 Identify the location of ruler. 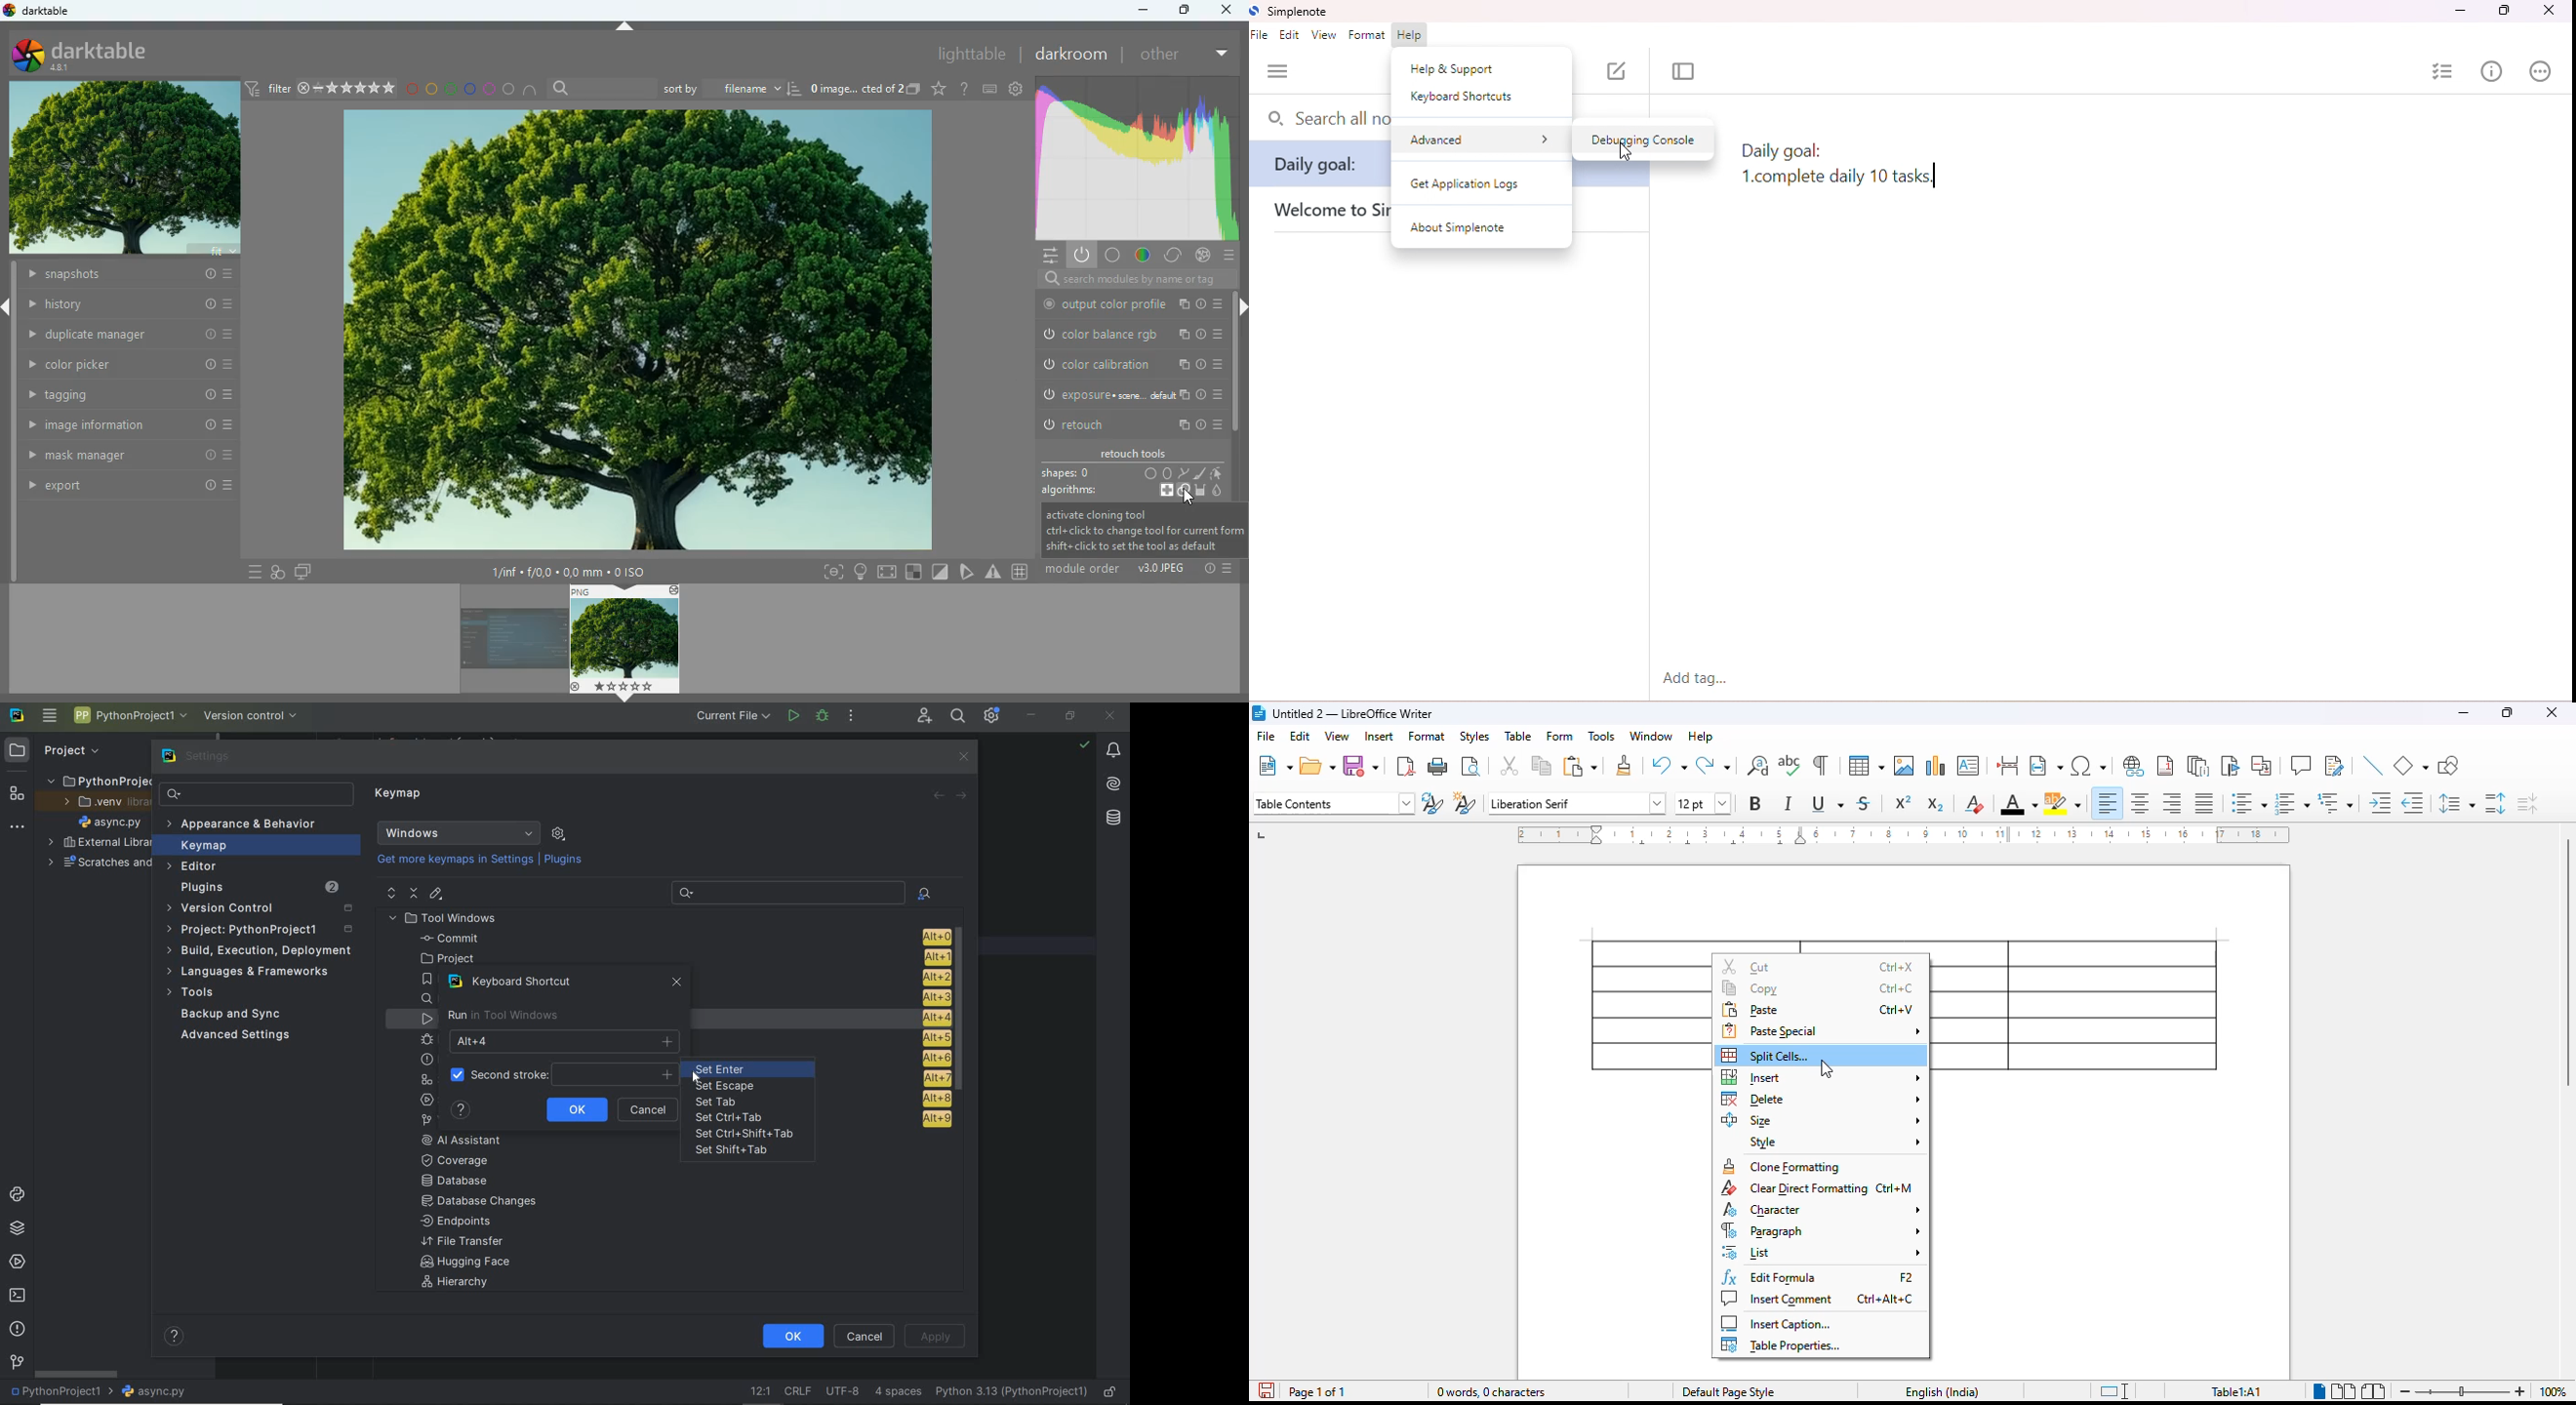
(1903, 835).